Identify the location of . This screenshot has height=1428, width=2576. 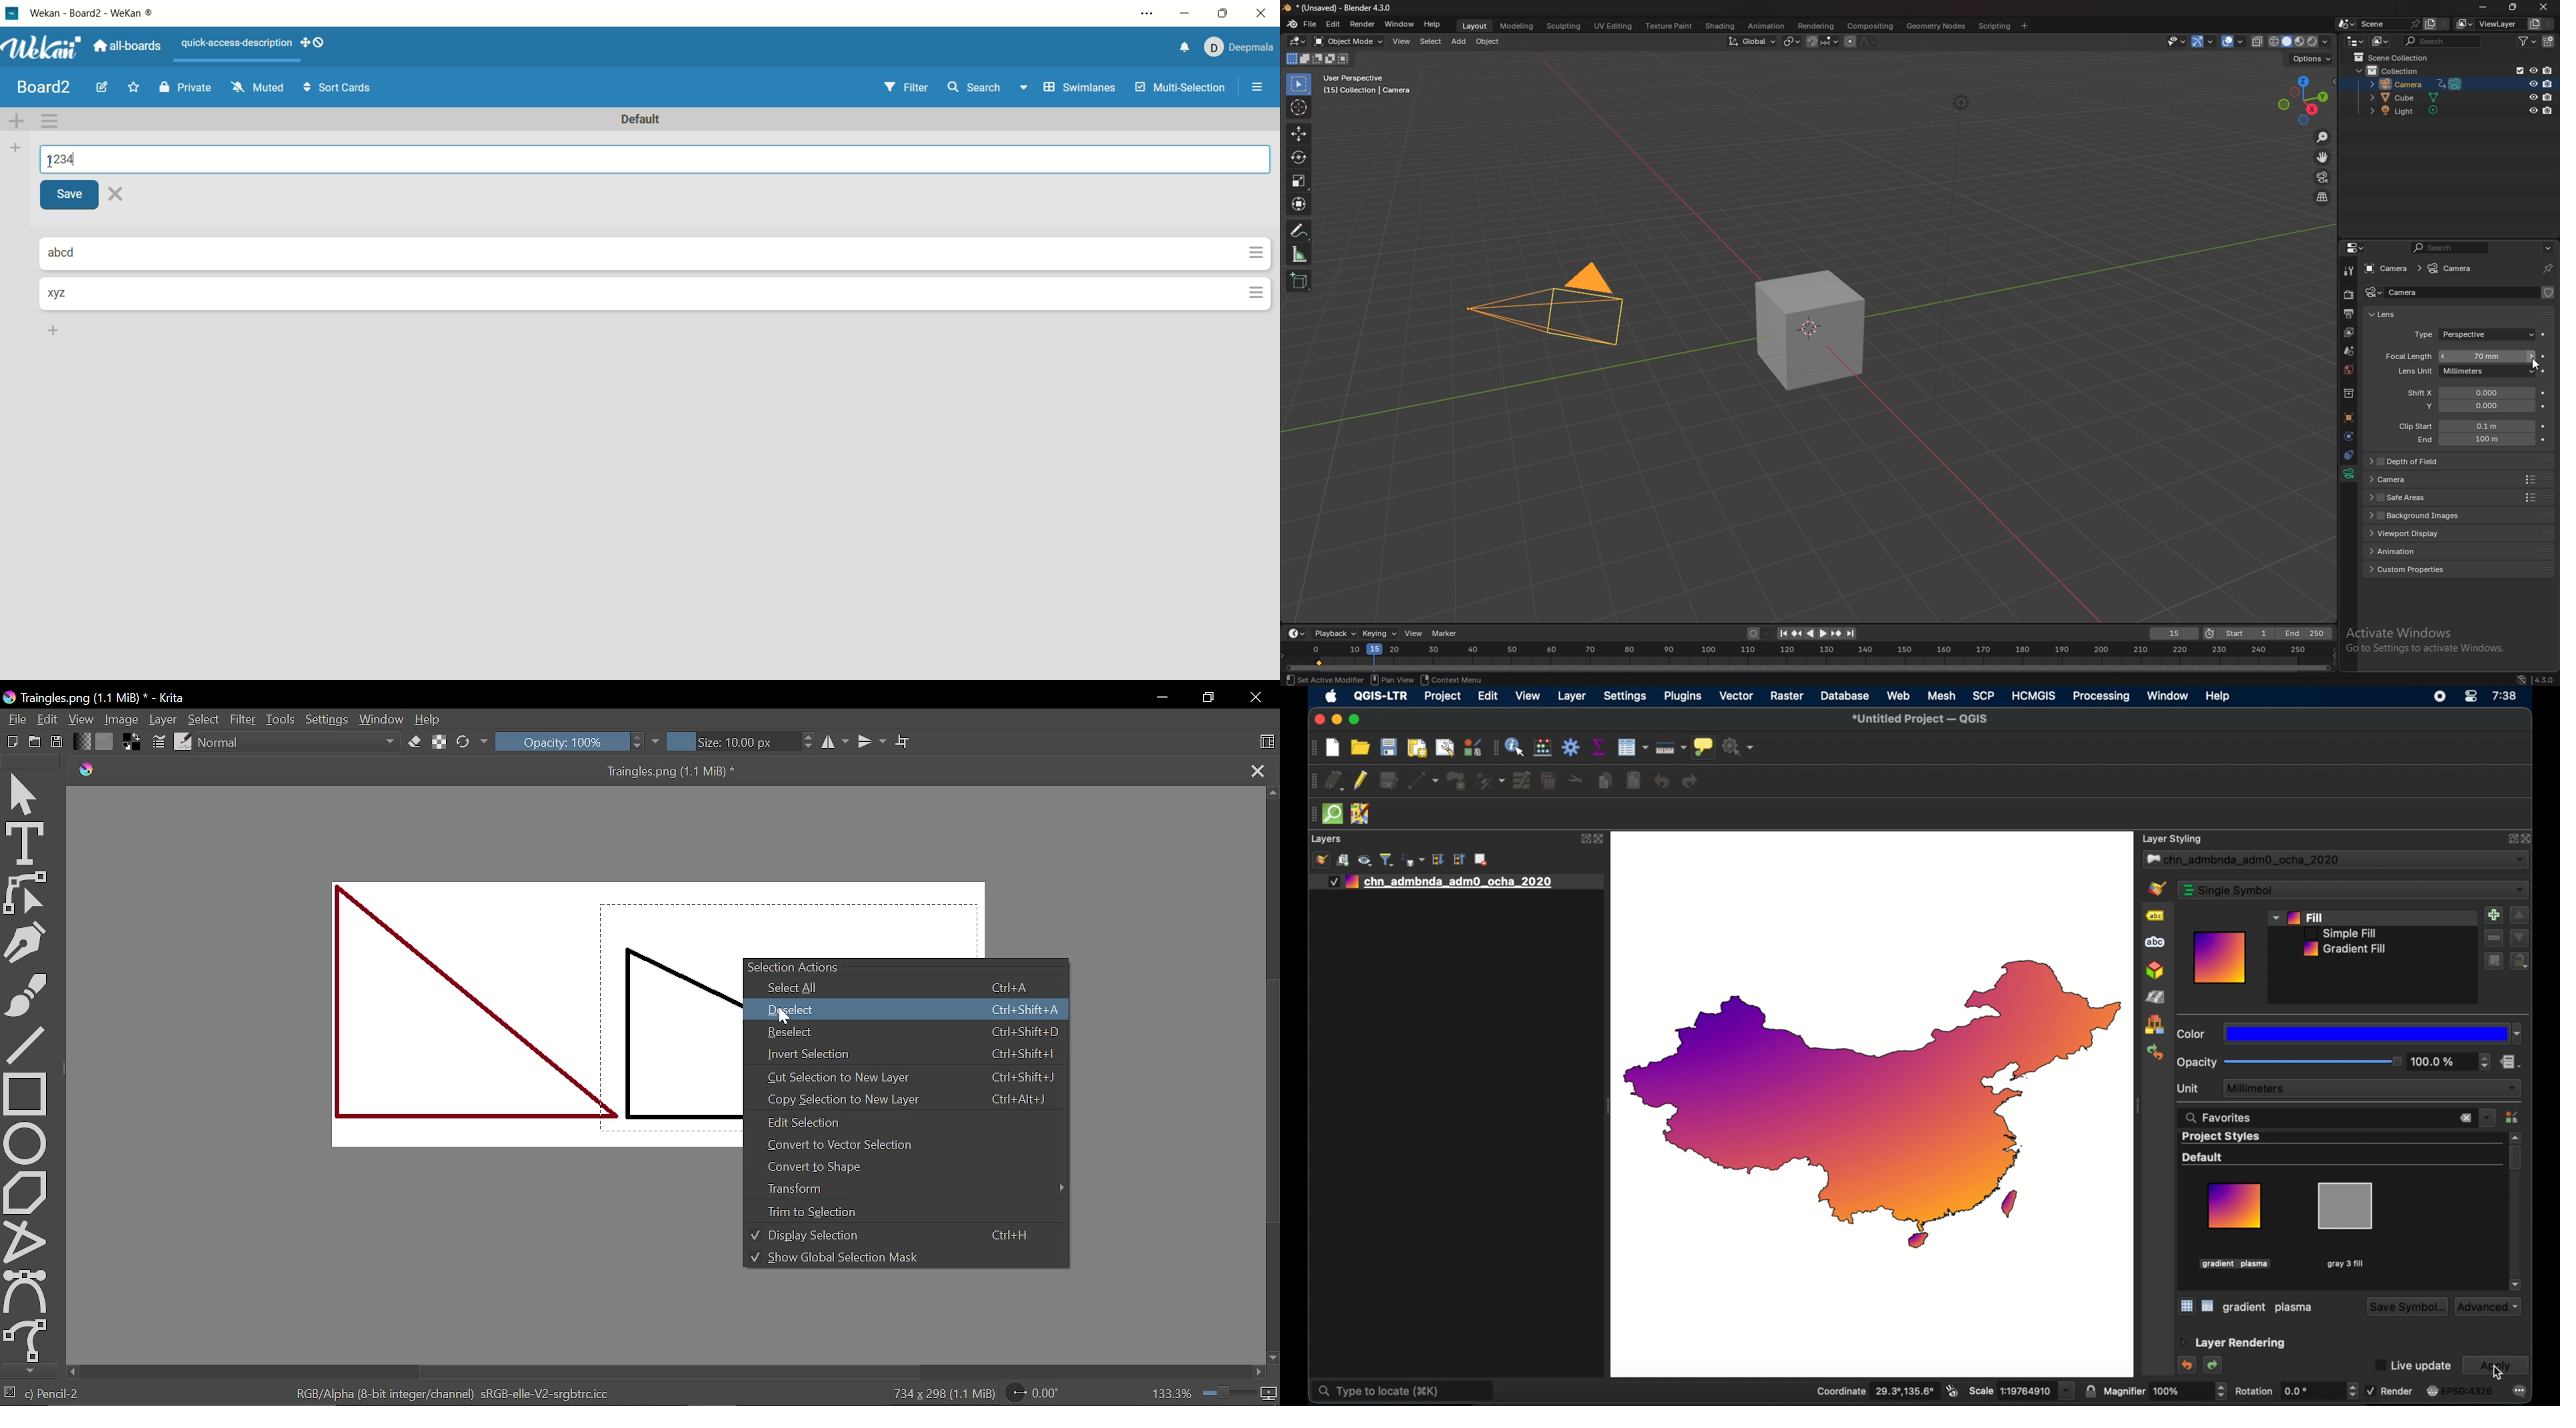
(1394, 680).